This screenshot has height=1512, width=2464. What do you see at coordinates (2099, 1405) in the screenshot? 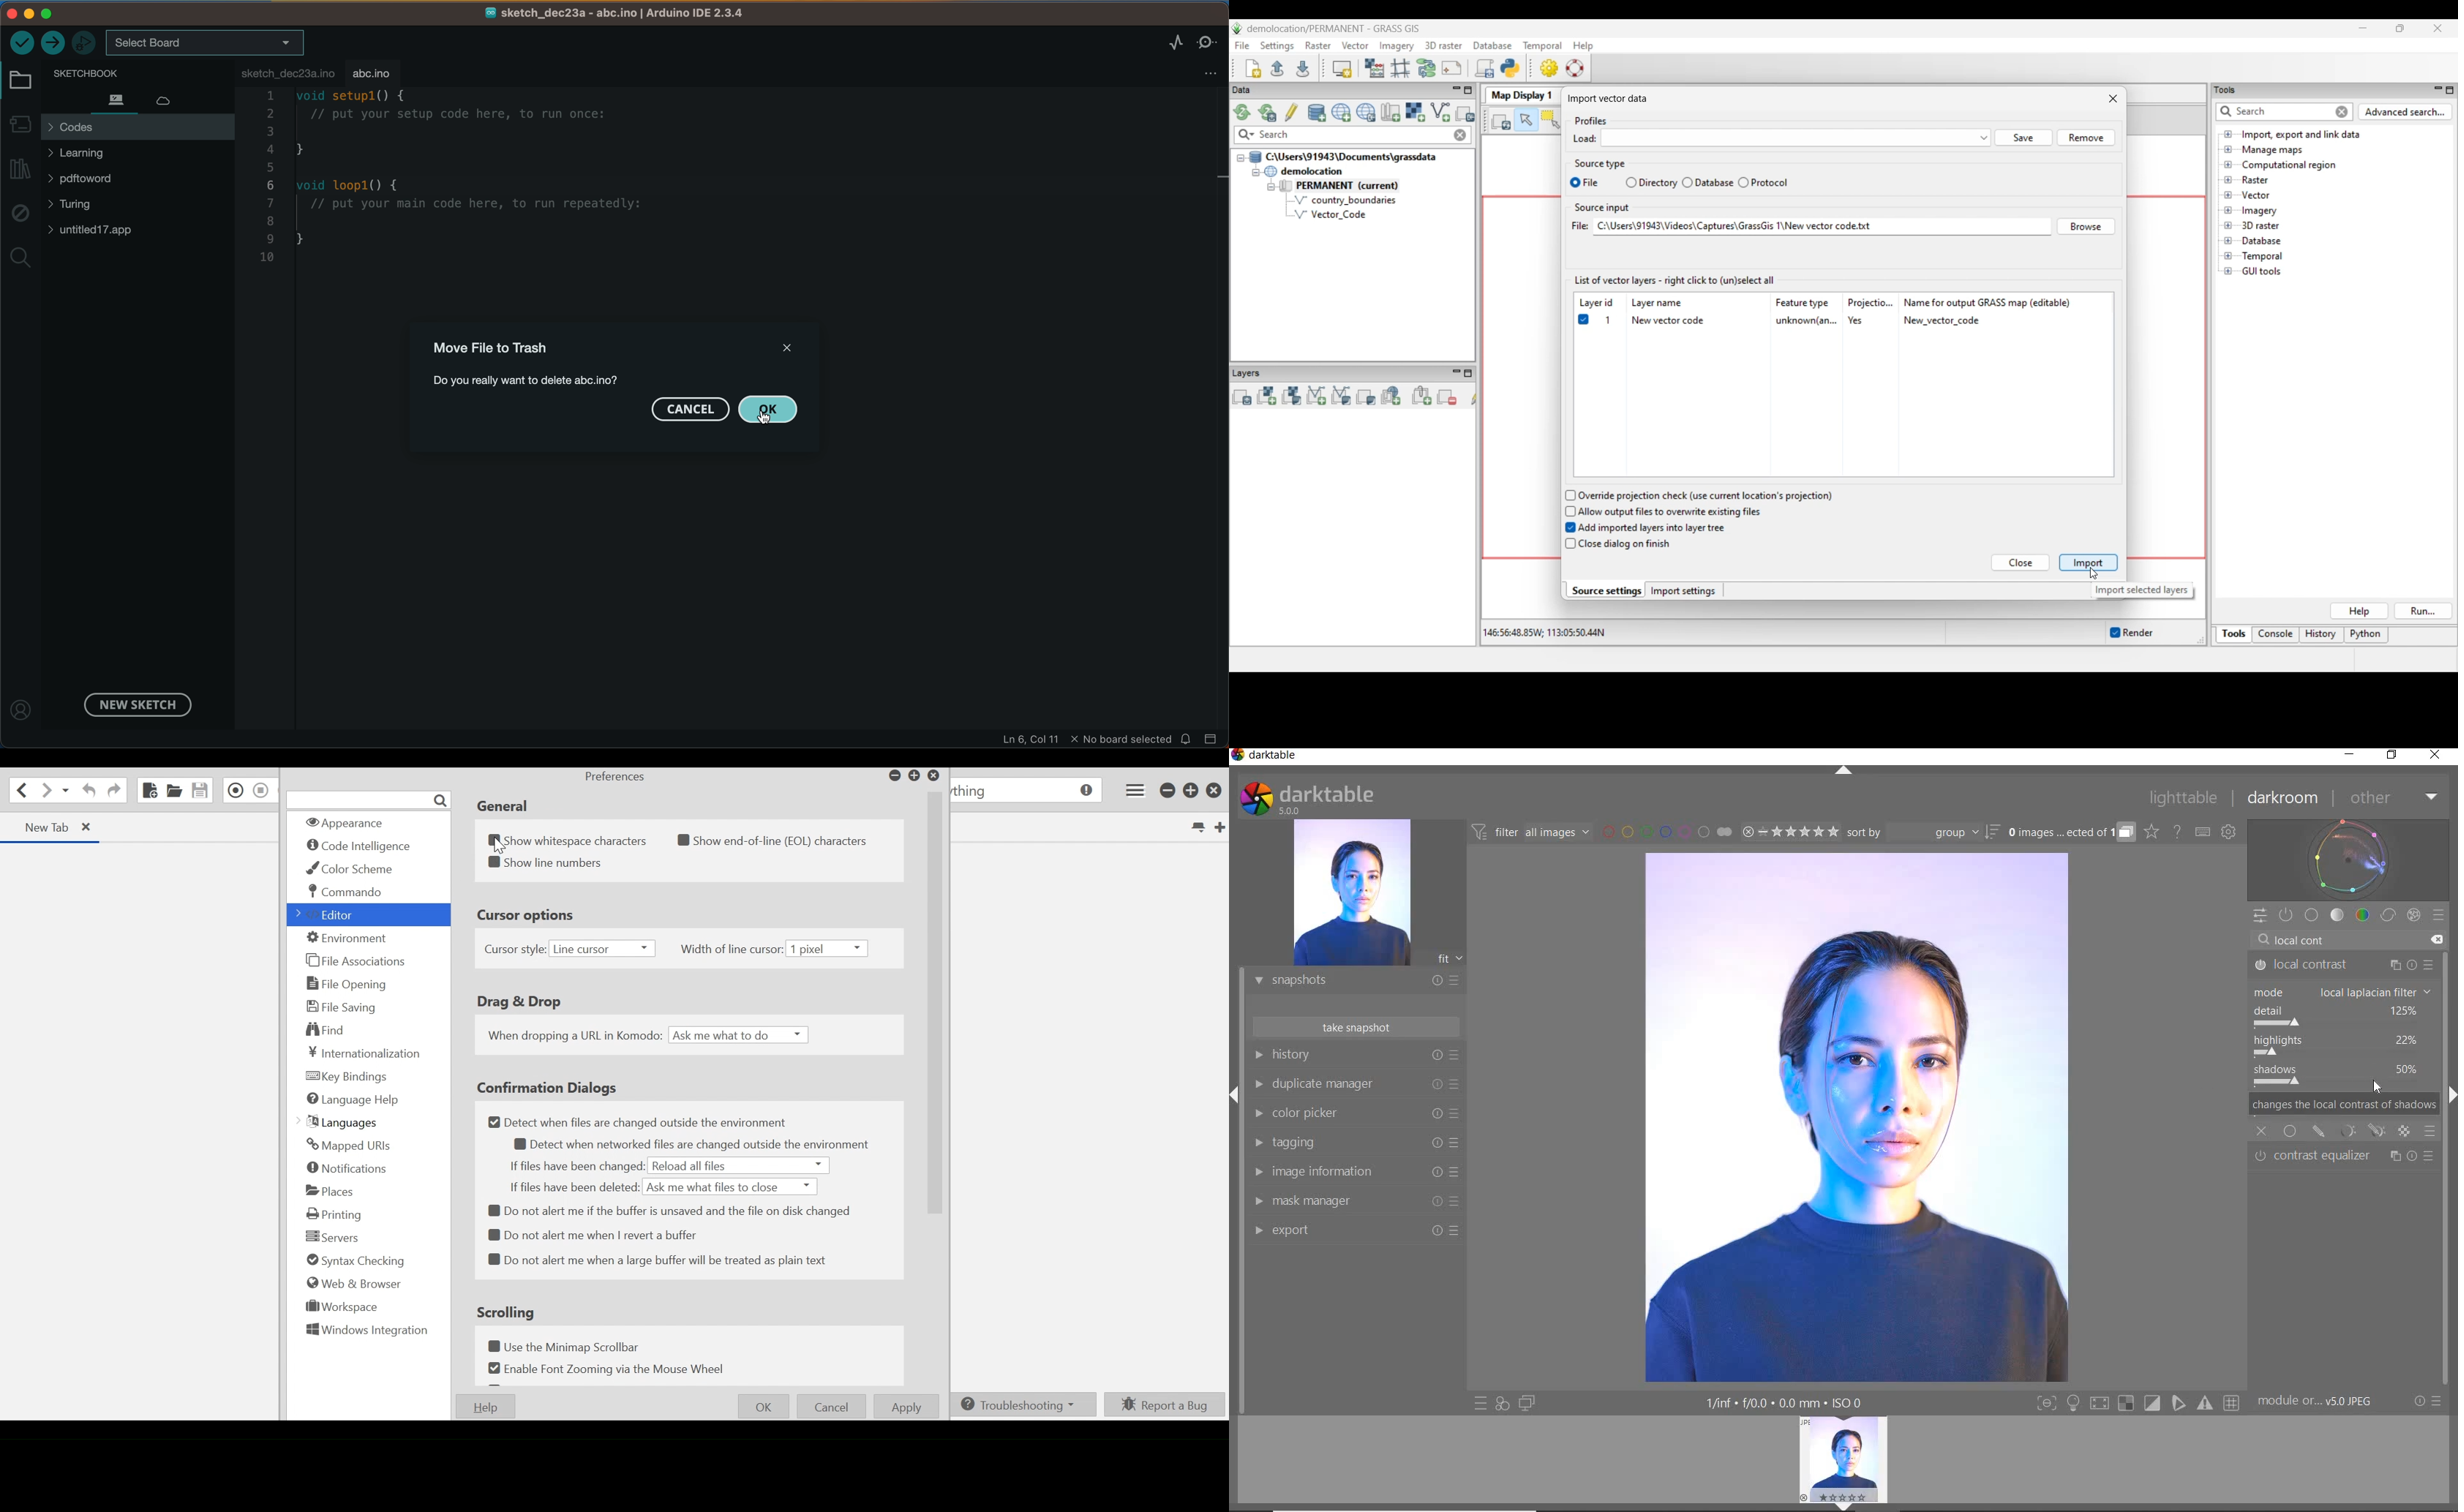
I see `Button` at bounding box center [2099, 1405].